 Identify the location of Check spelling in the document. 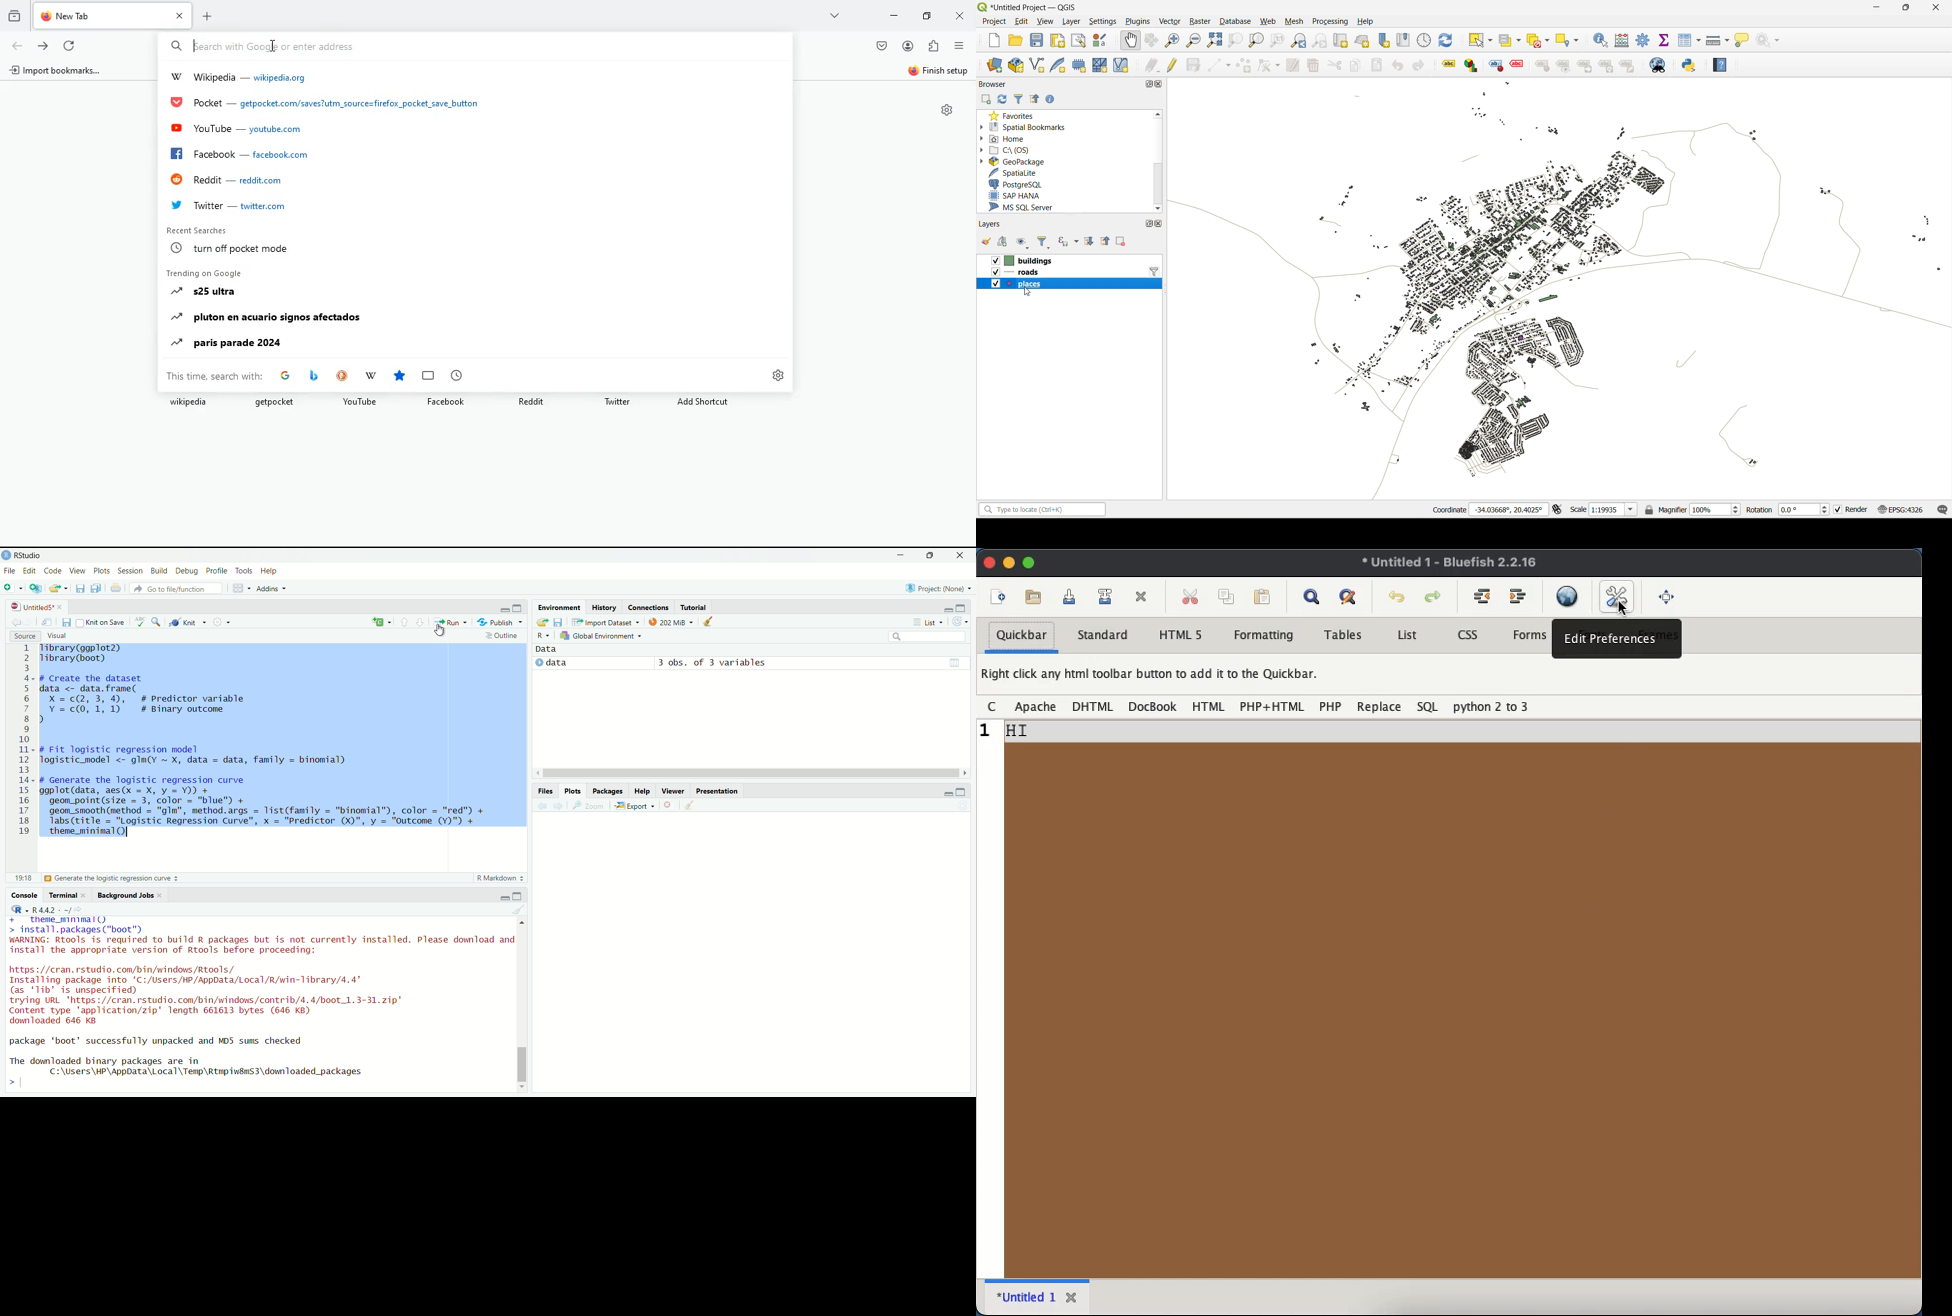
(140, 622).